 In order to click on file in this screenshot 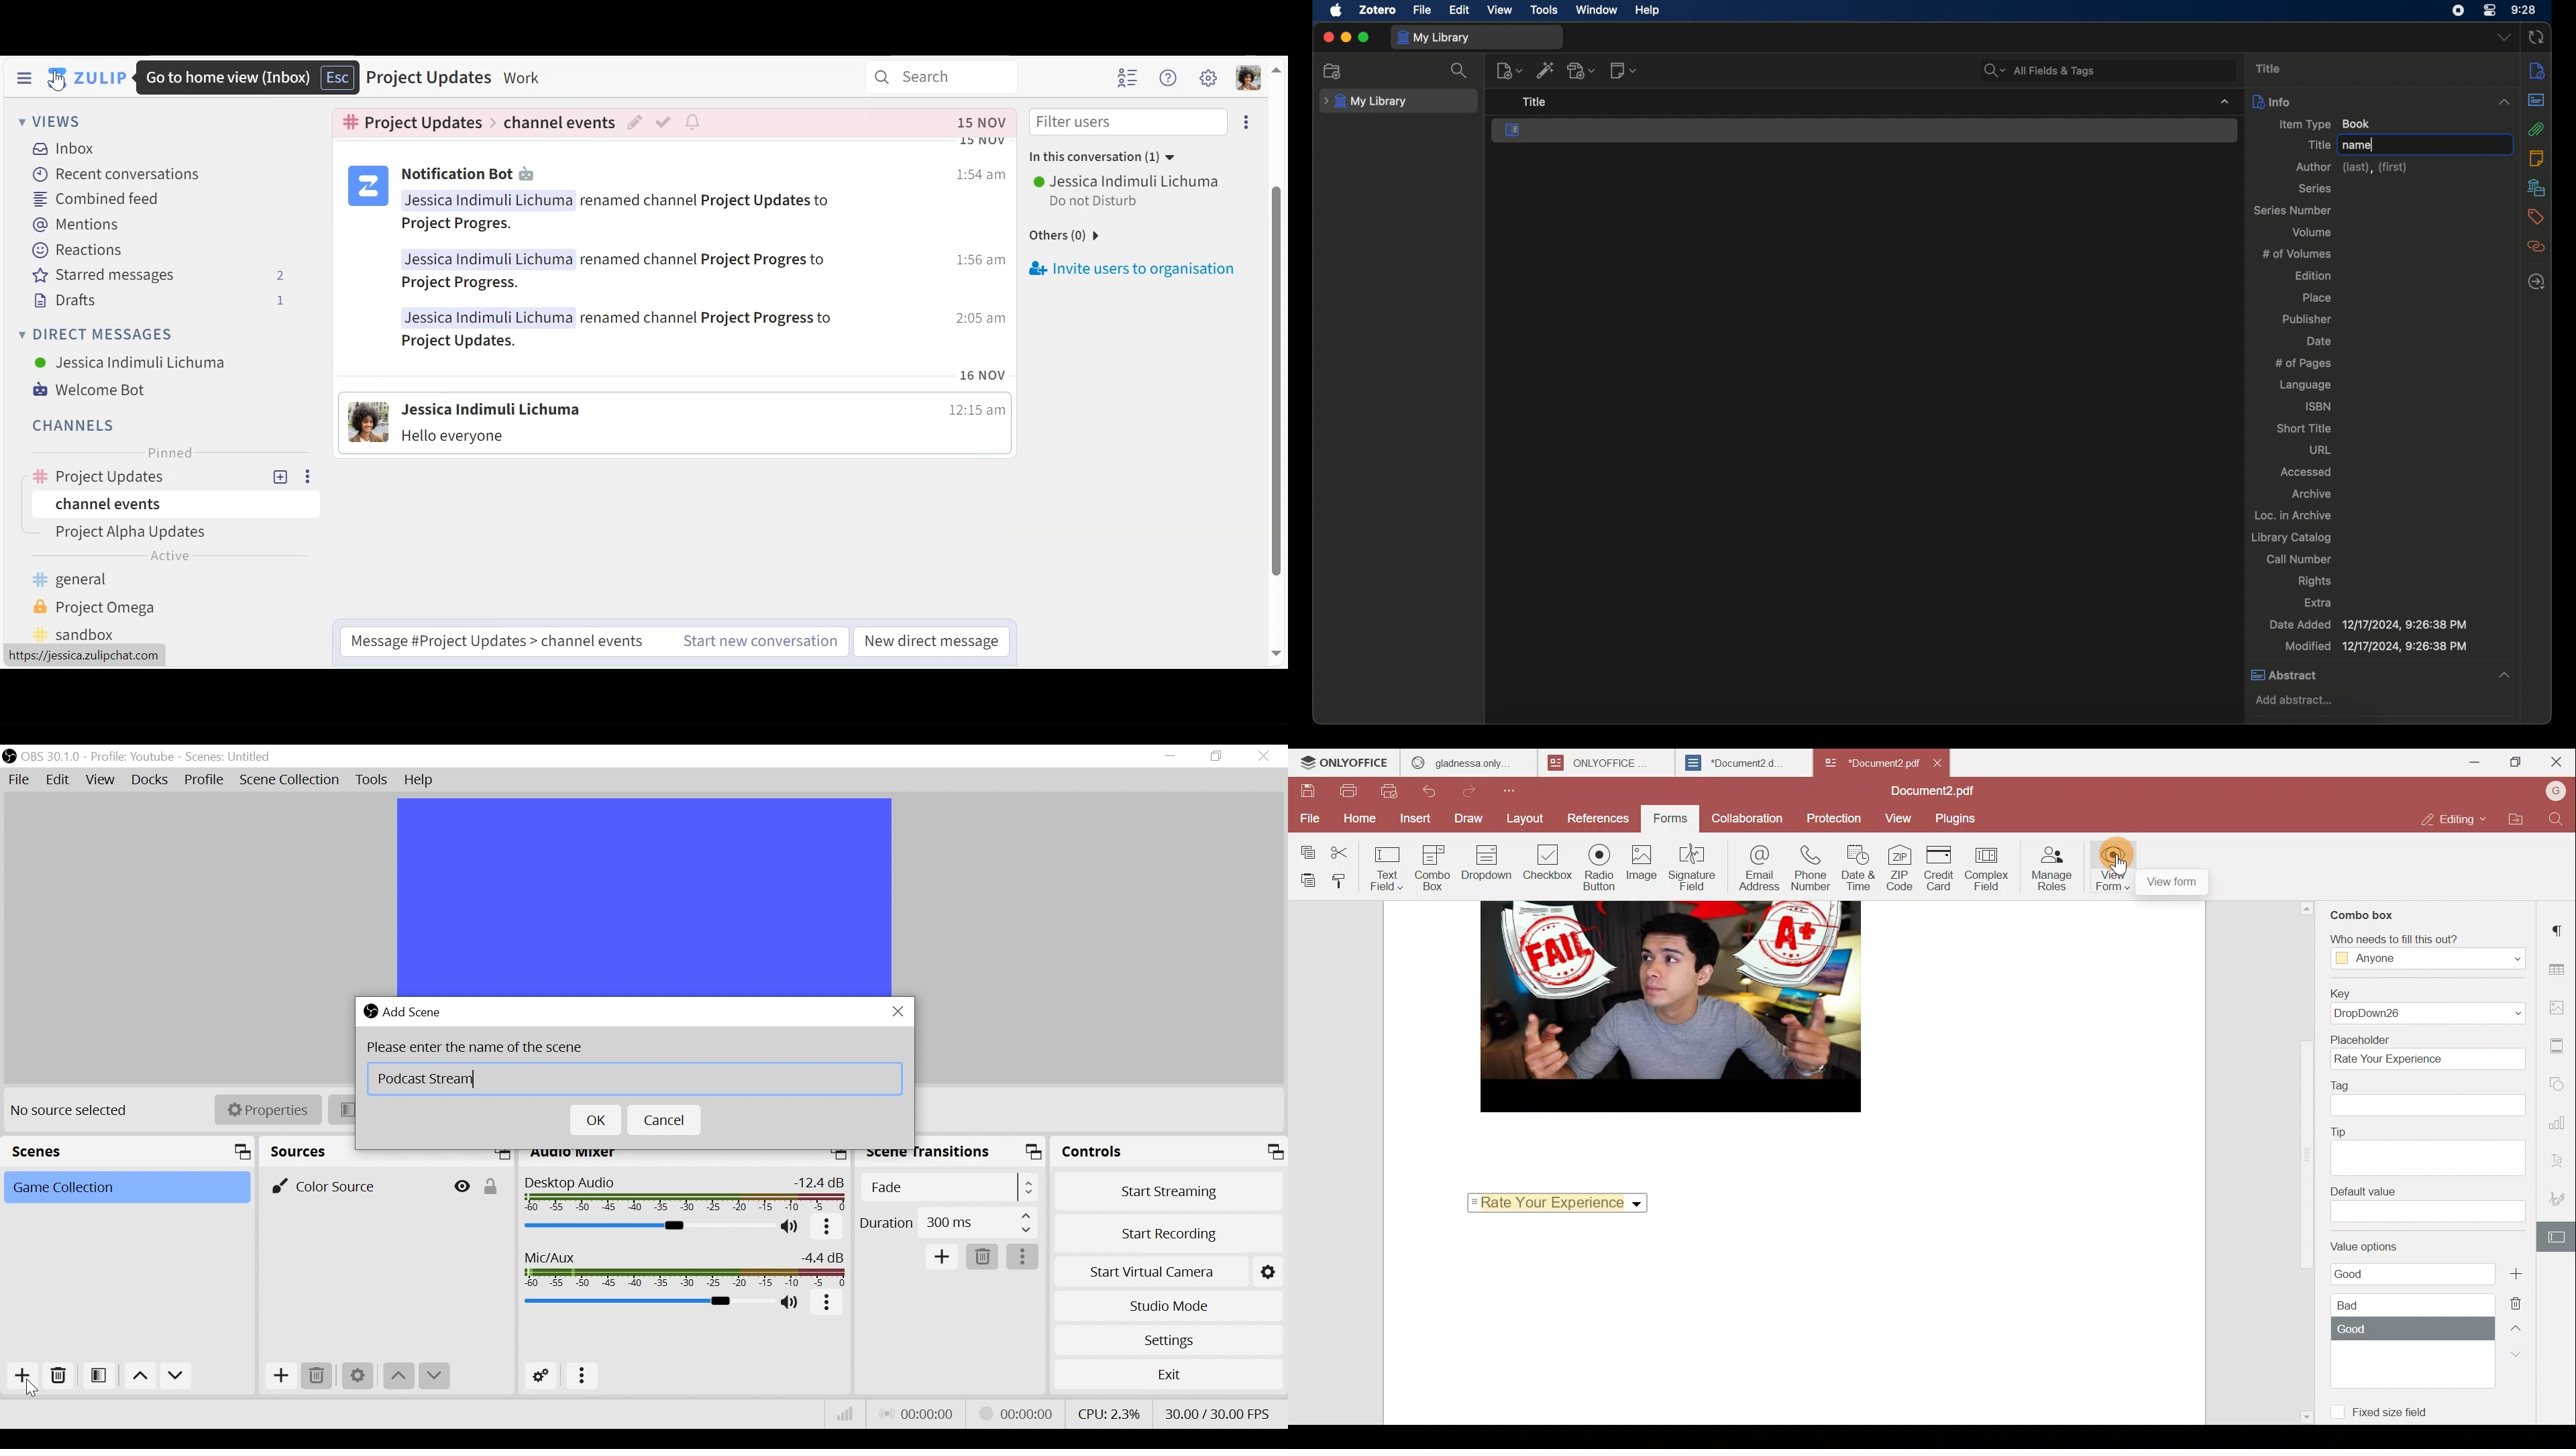, I will do `click(1422, 11)`.